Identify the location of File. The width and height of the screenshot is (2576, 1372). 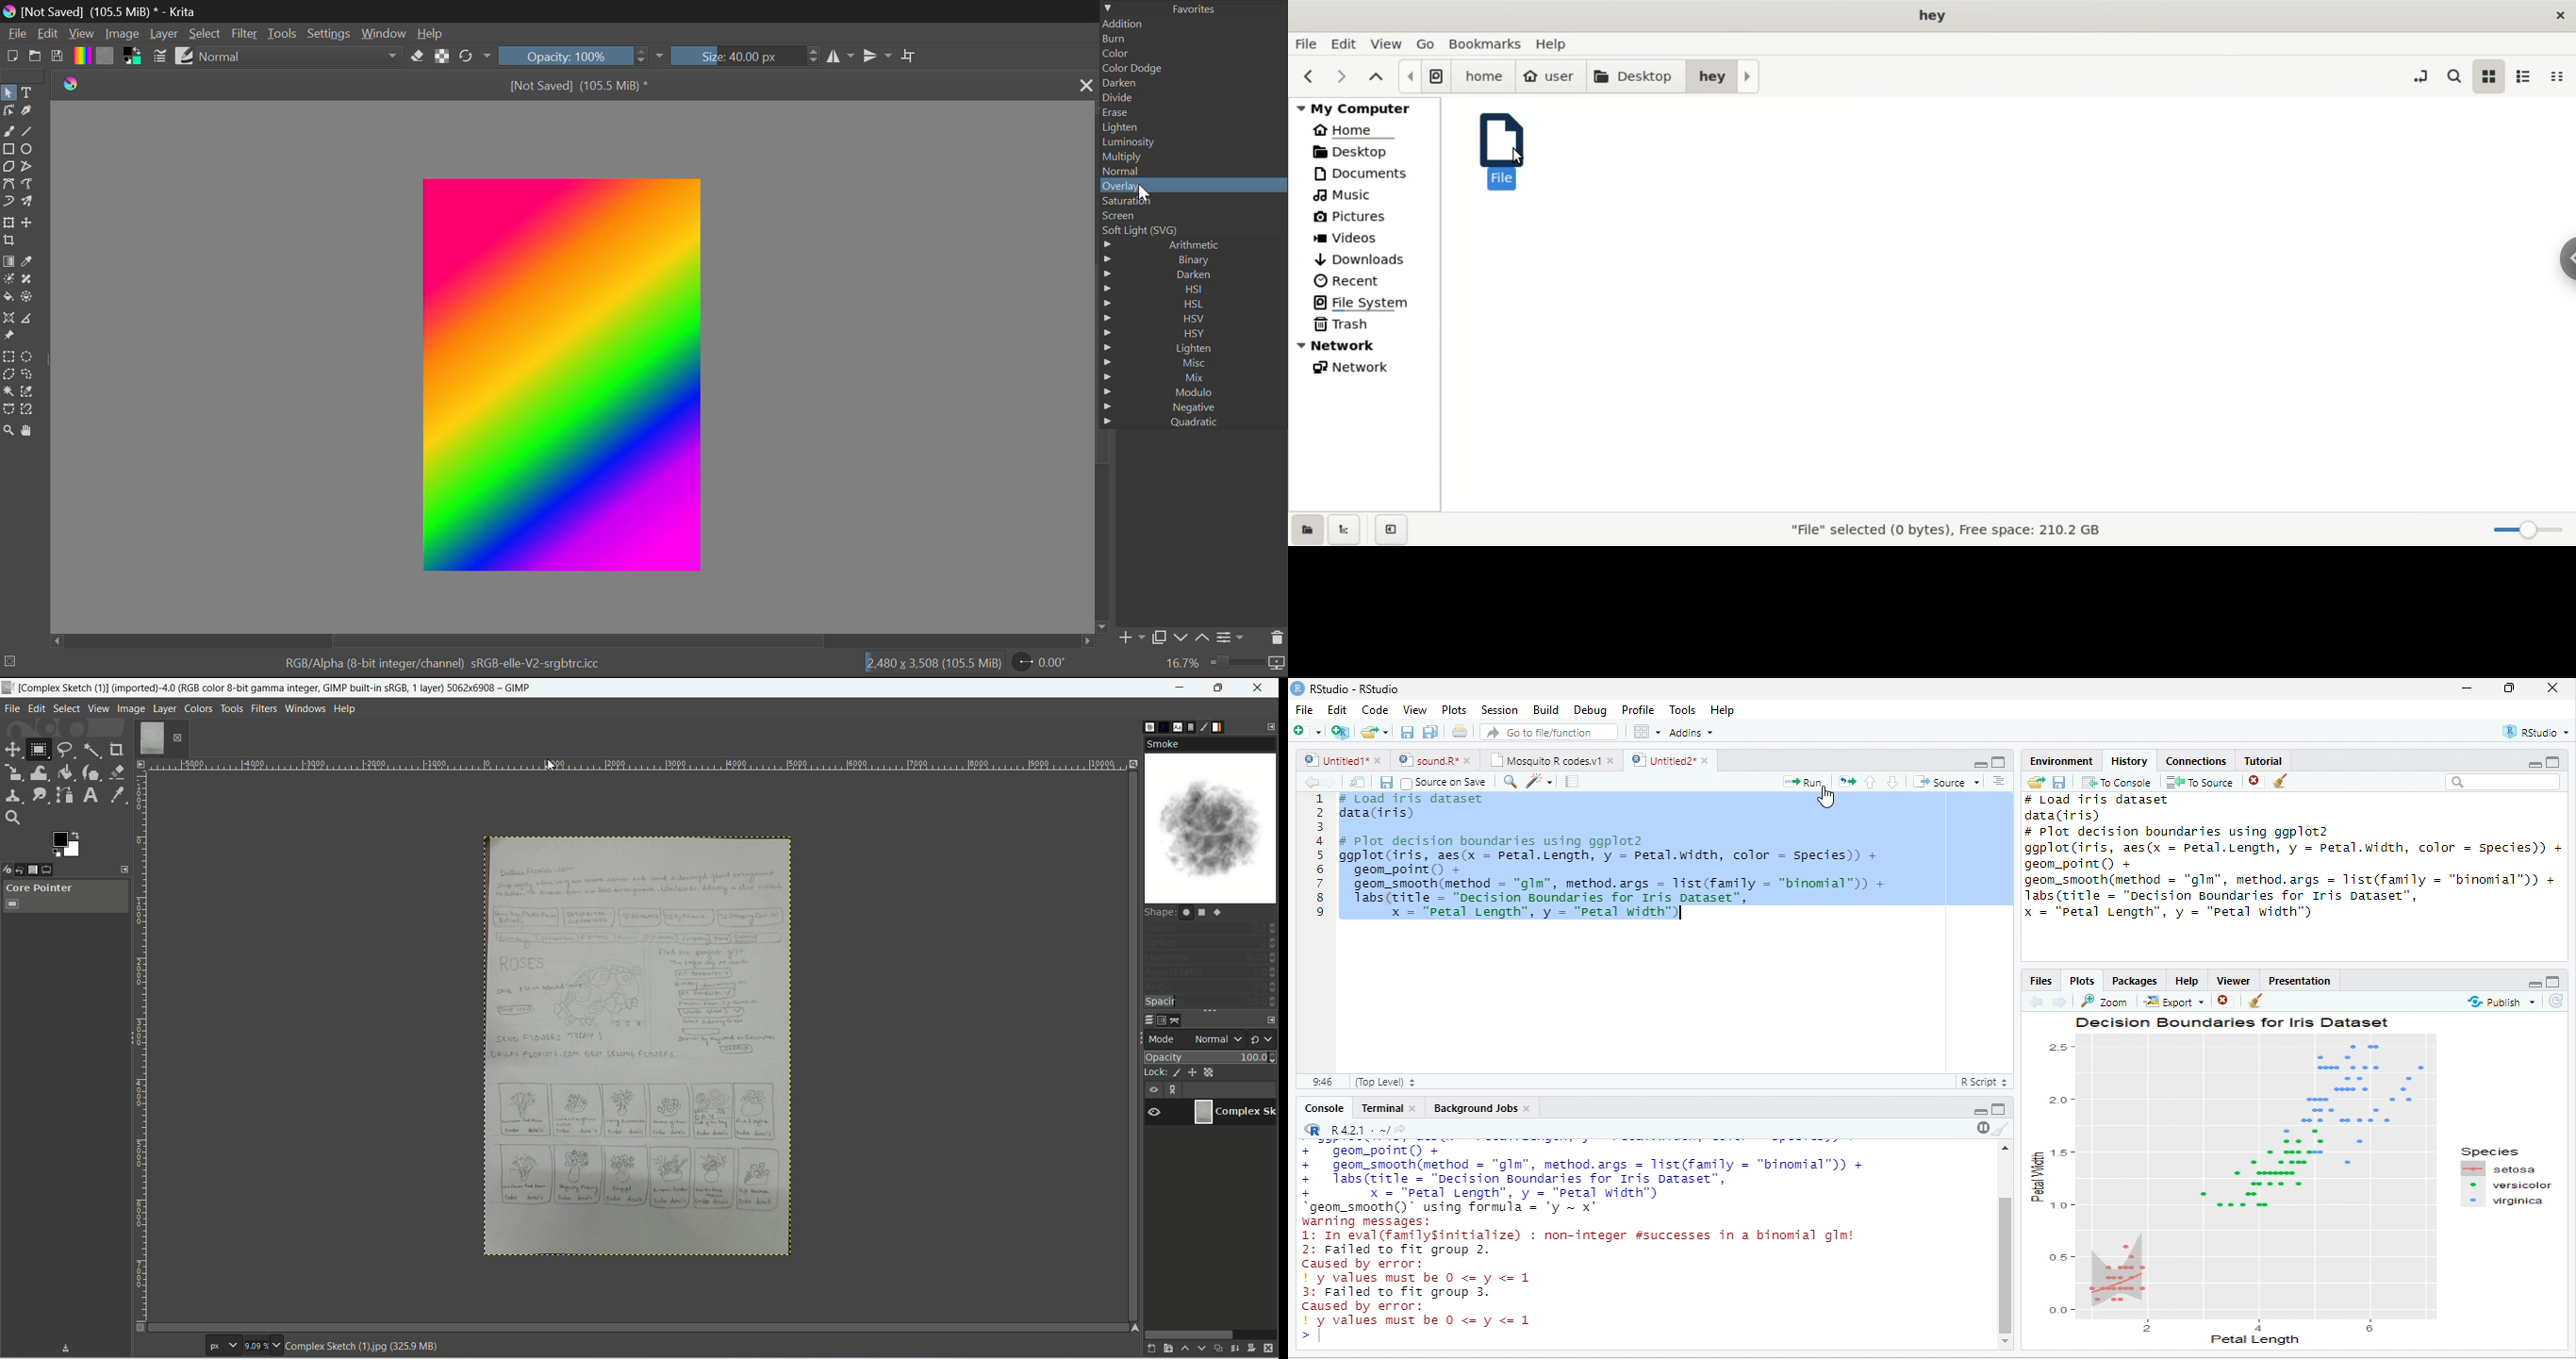
(1304, 709).